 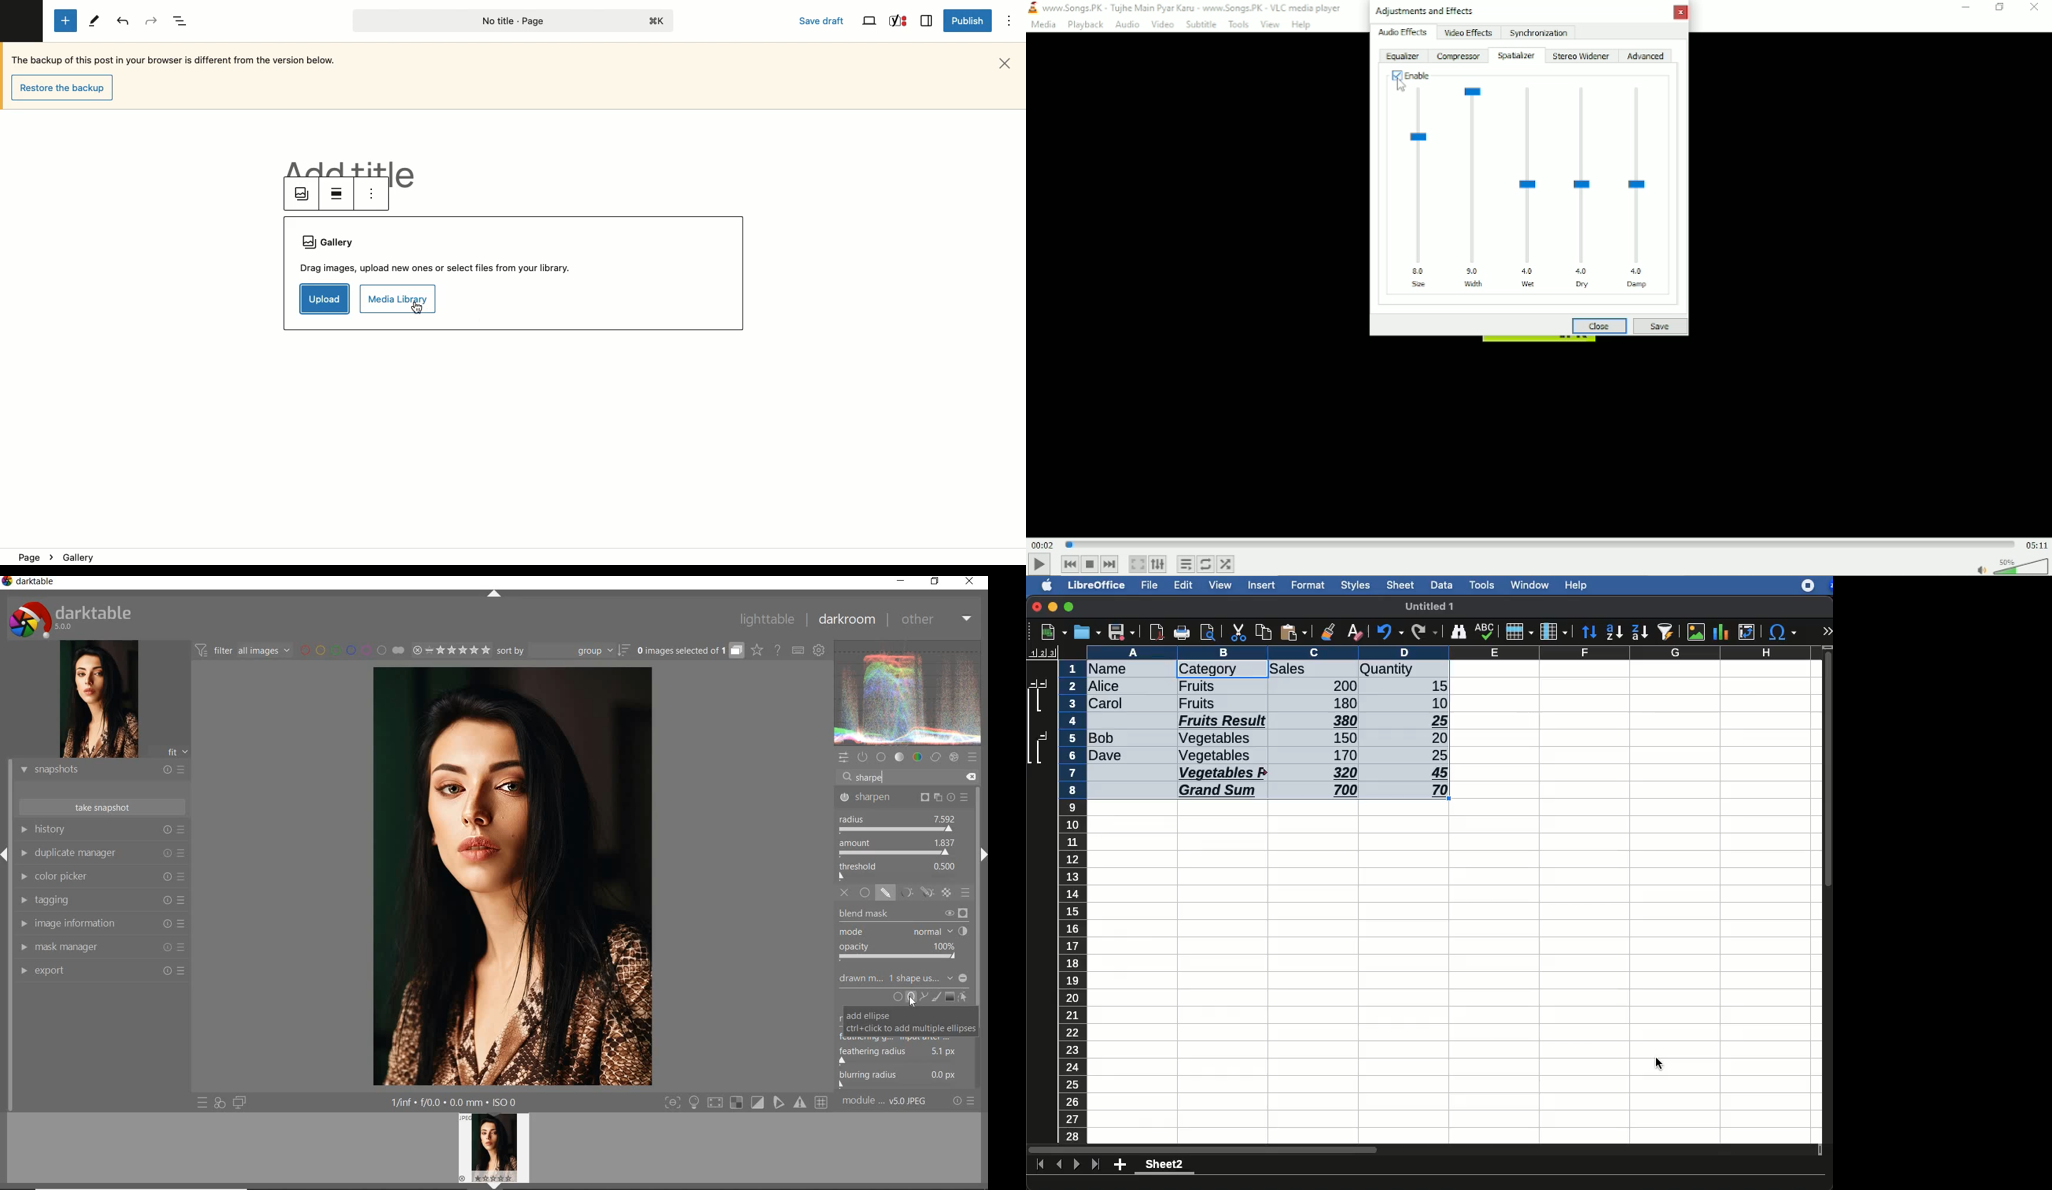 I want to click on Page, so click(x=509, y=21).